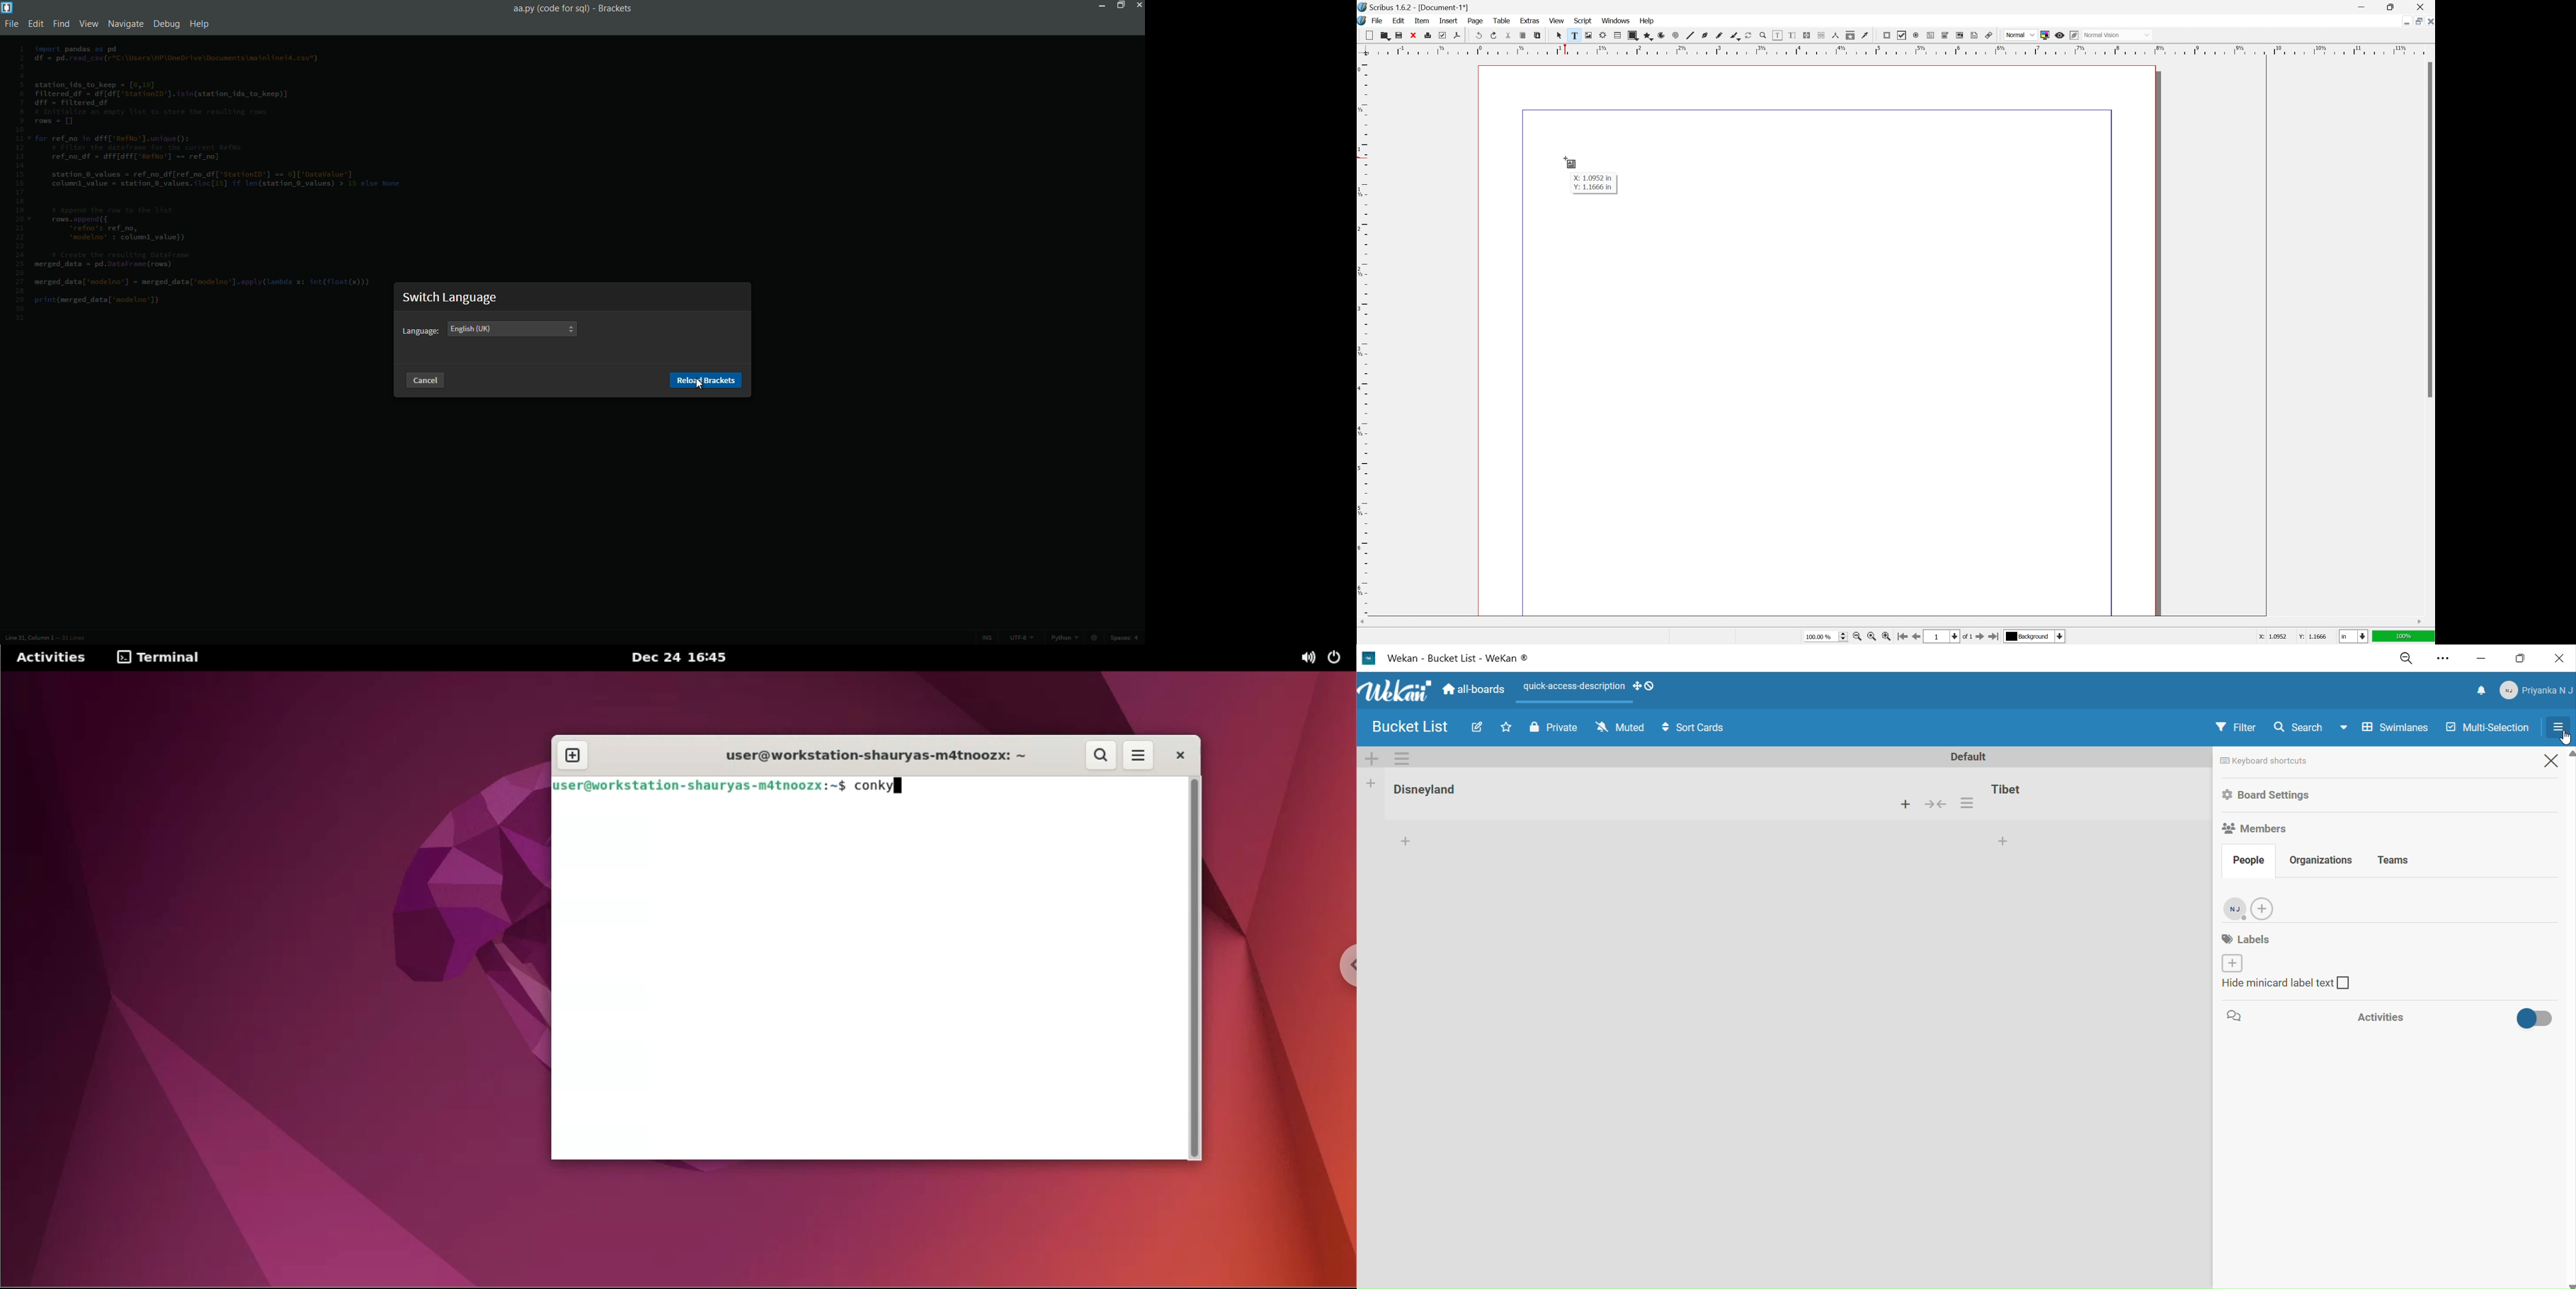  What do you see at coordinates (201, 24) in the screenshot?
I see `help menu` at bounding box center [201, 24].